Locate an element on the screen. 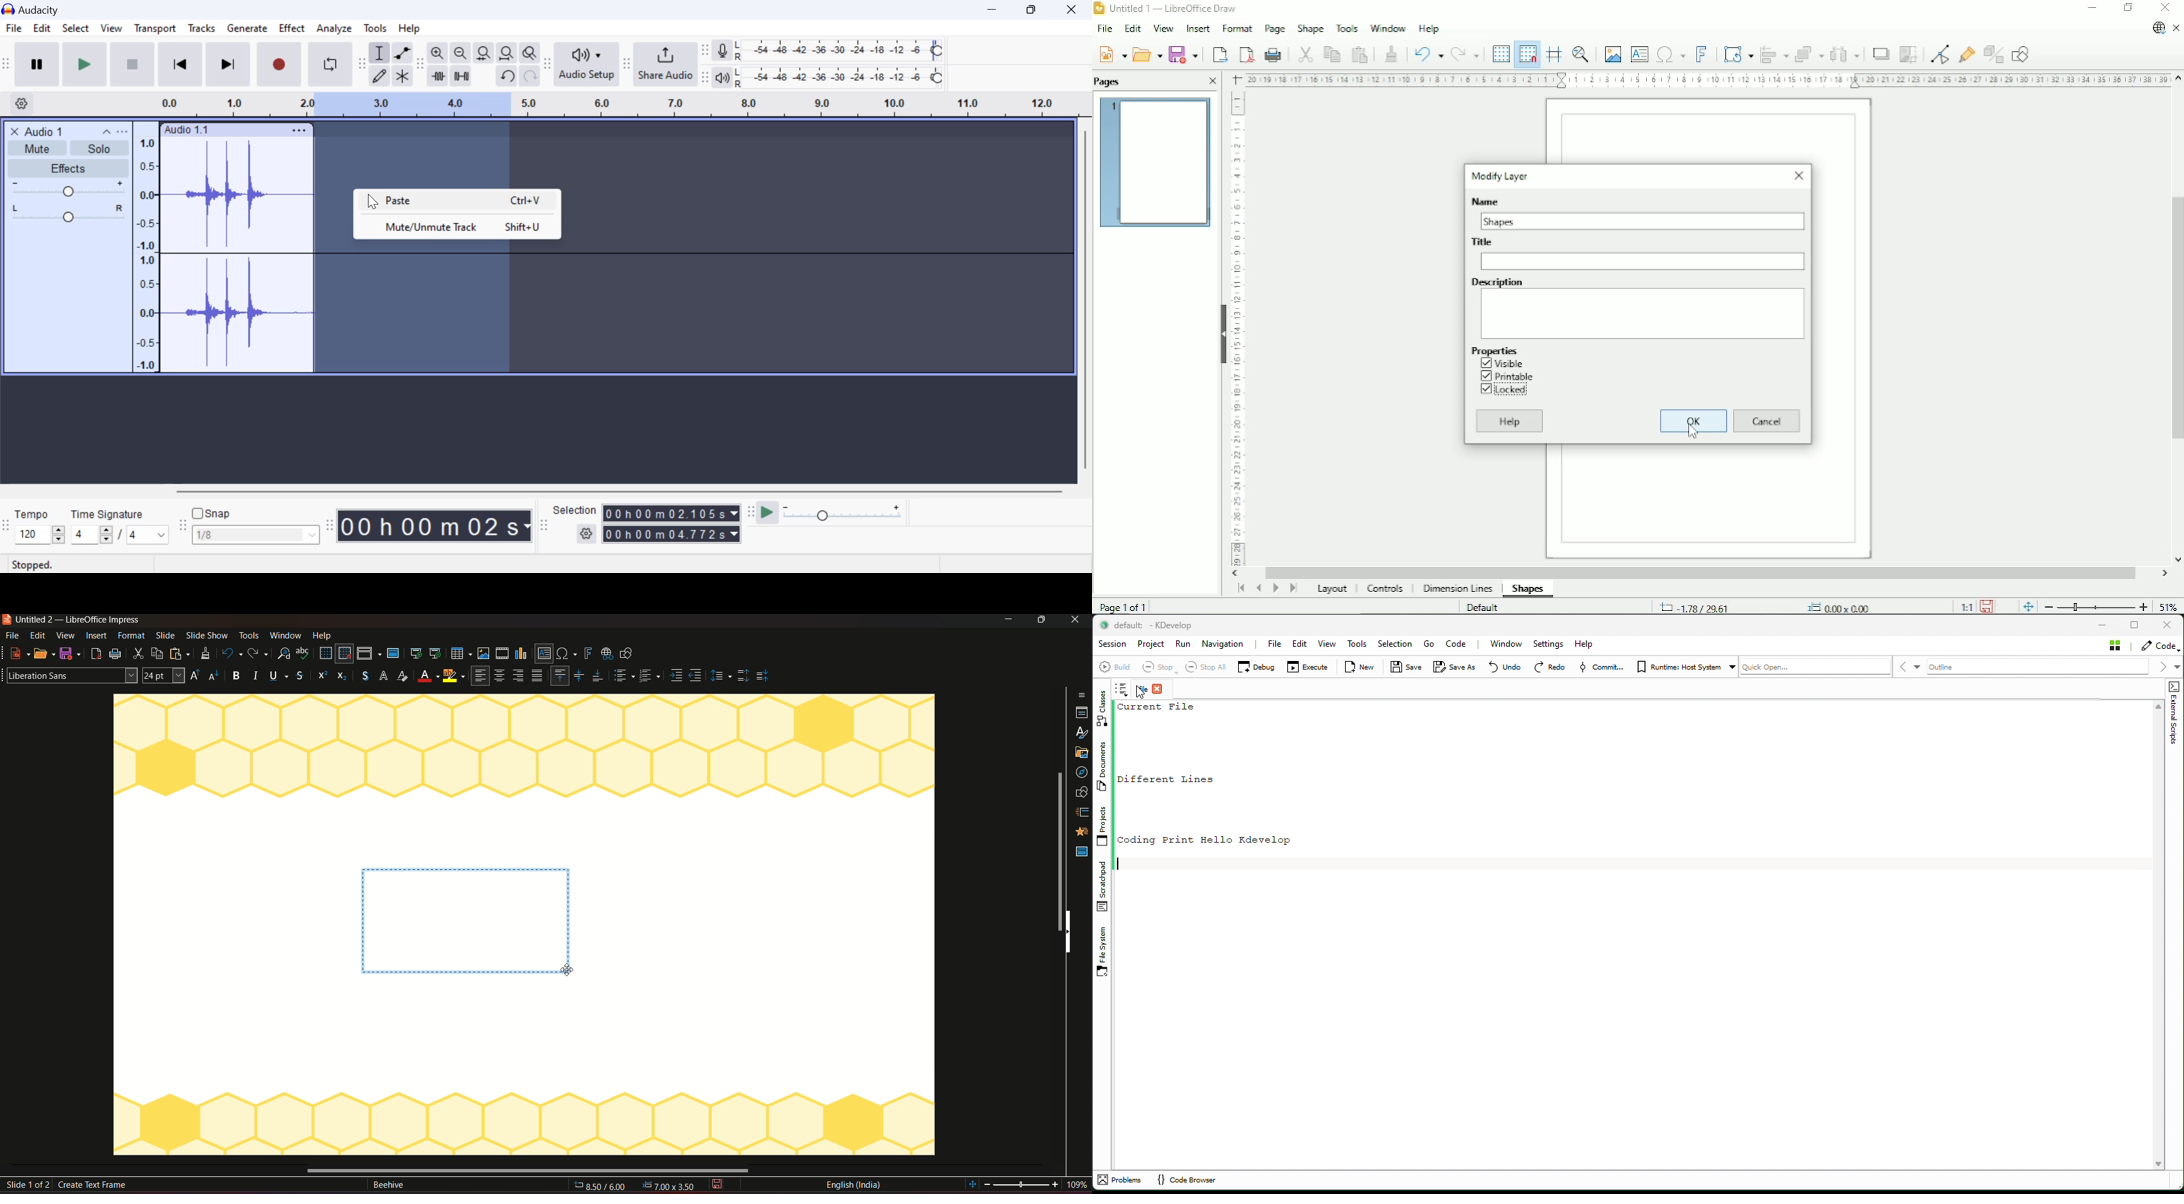  Select is located at coordinates (75, 31).